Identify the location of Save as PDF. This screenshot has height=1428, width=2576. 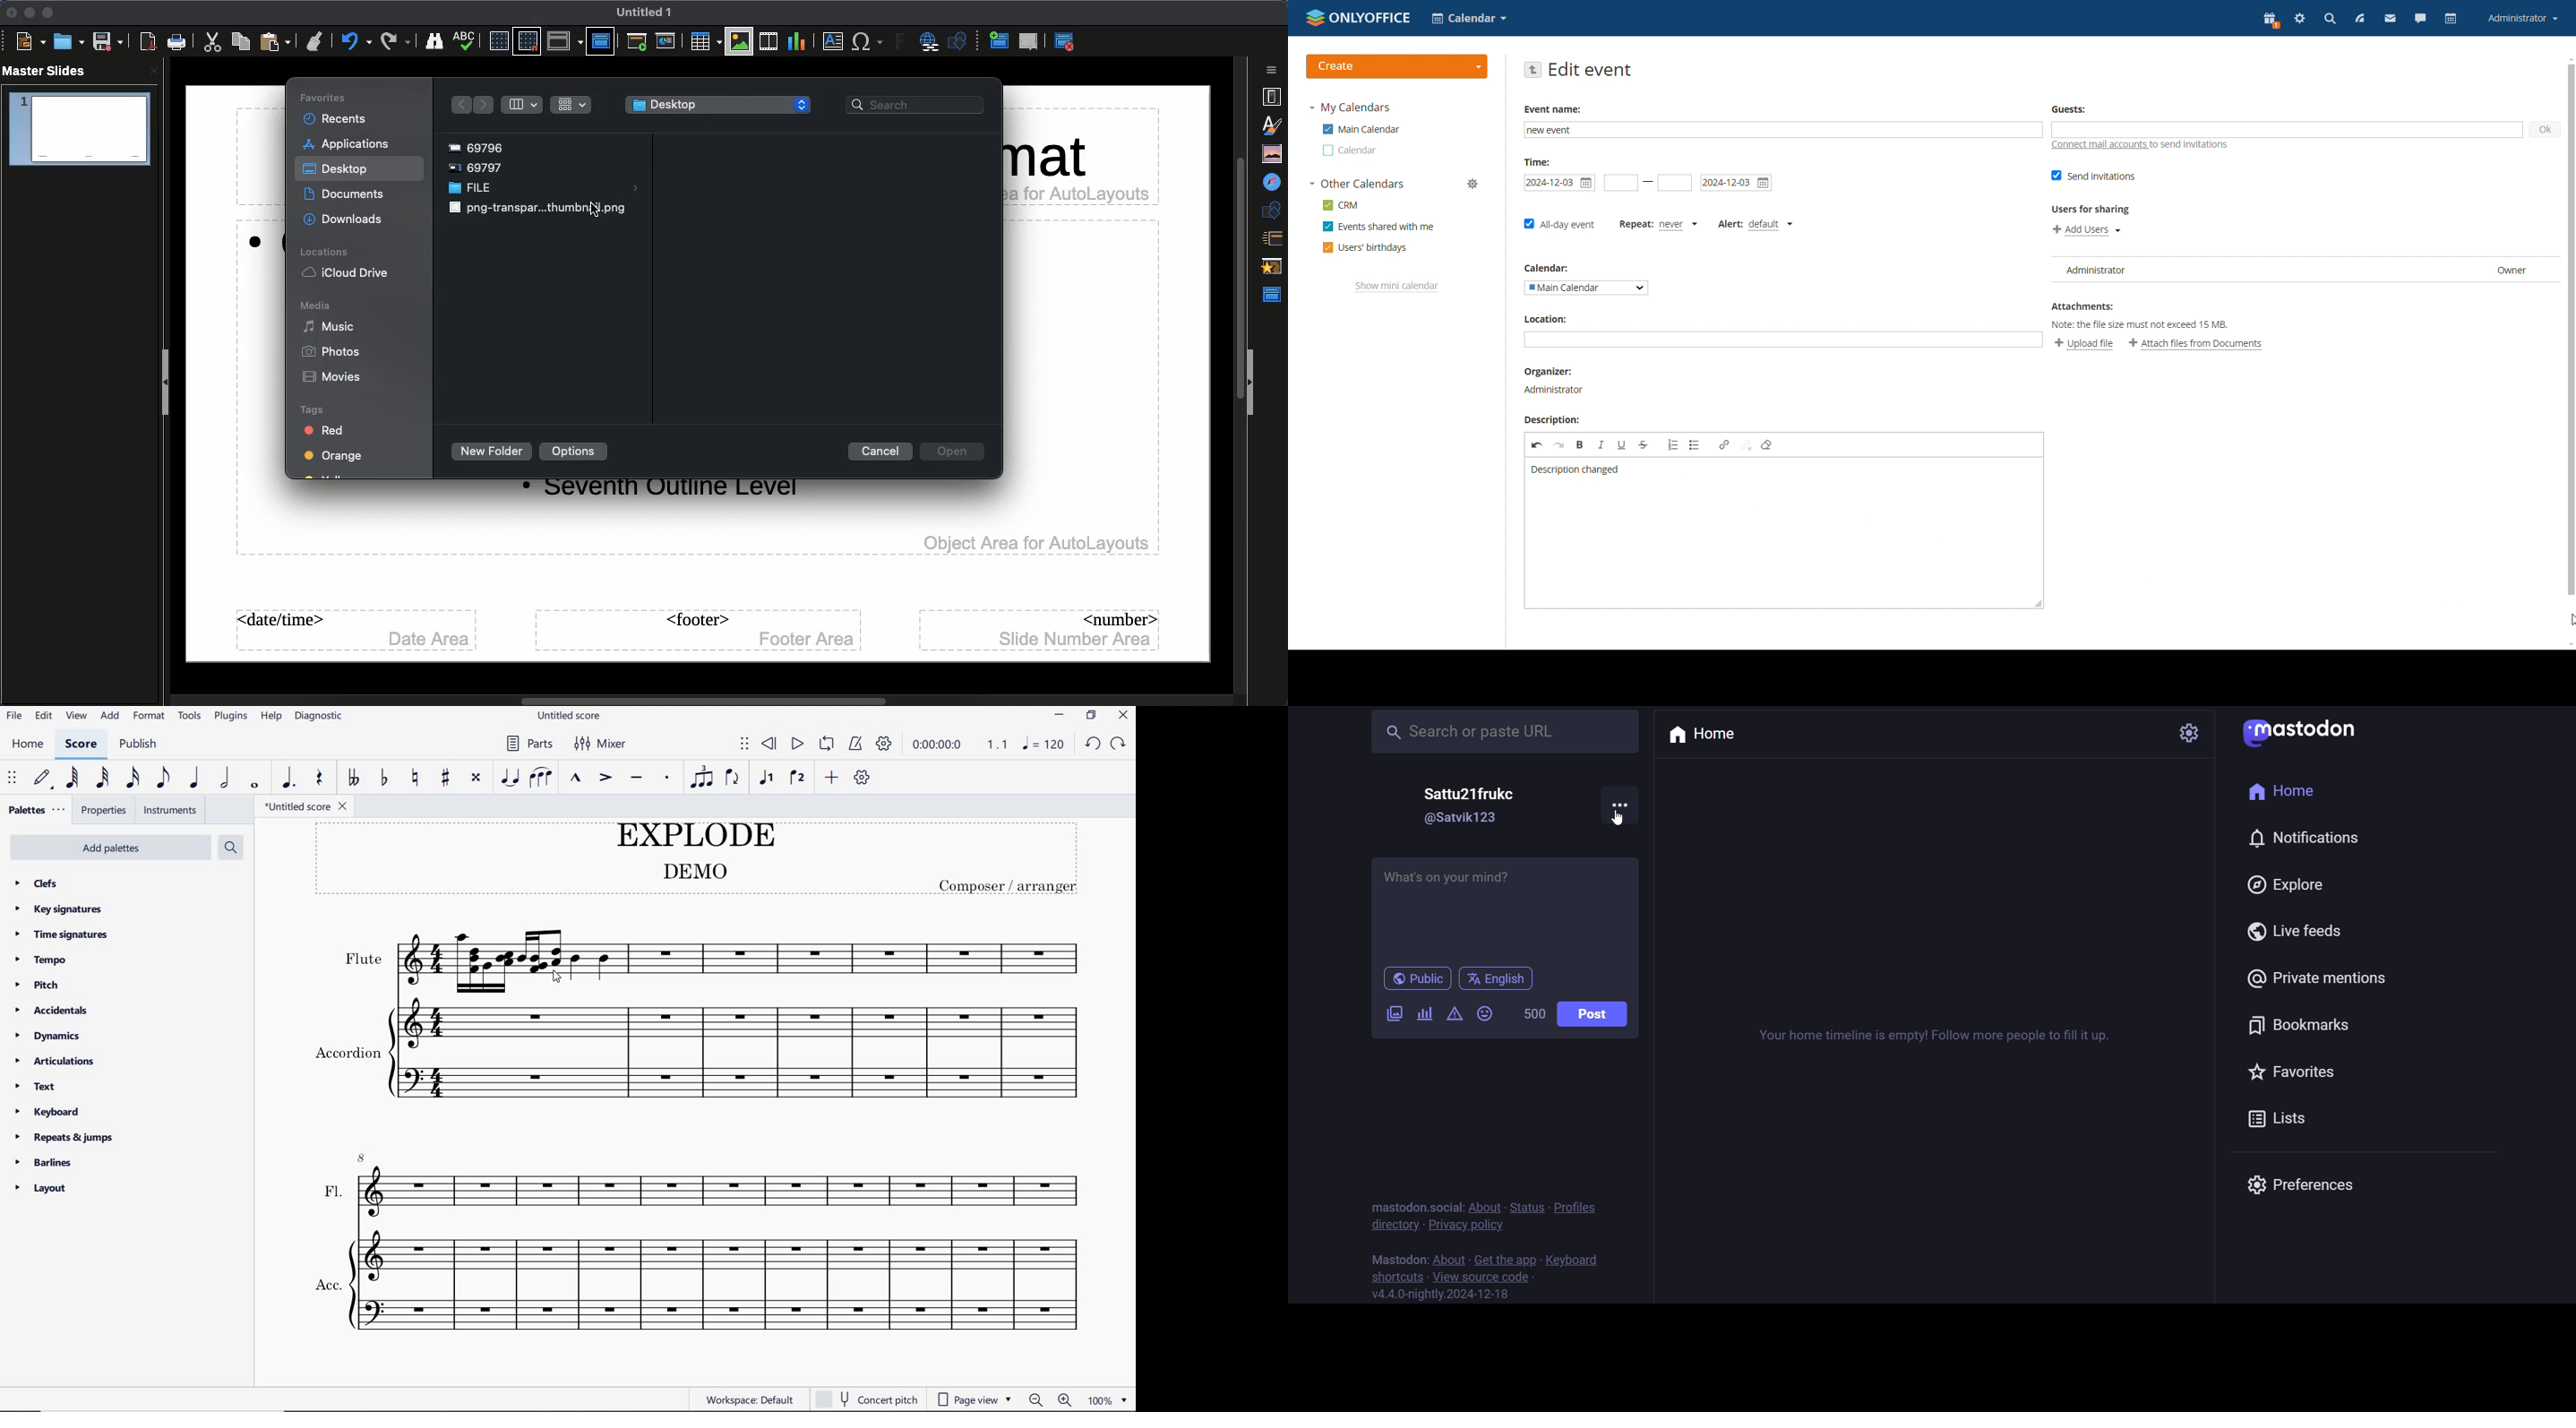
(150, 44).